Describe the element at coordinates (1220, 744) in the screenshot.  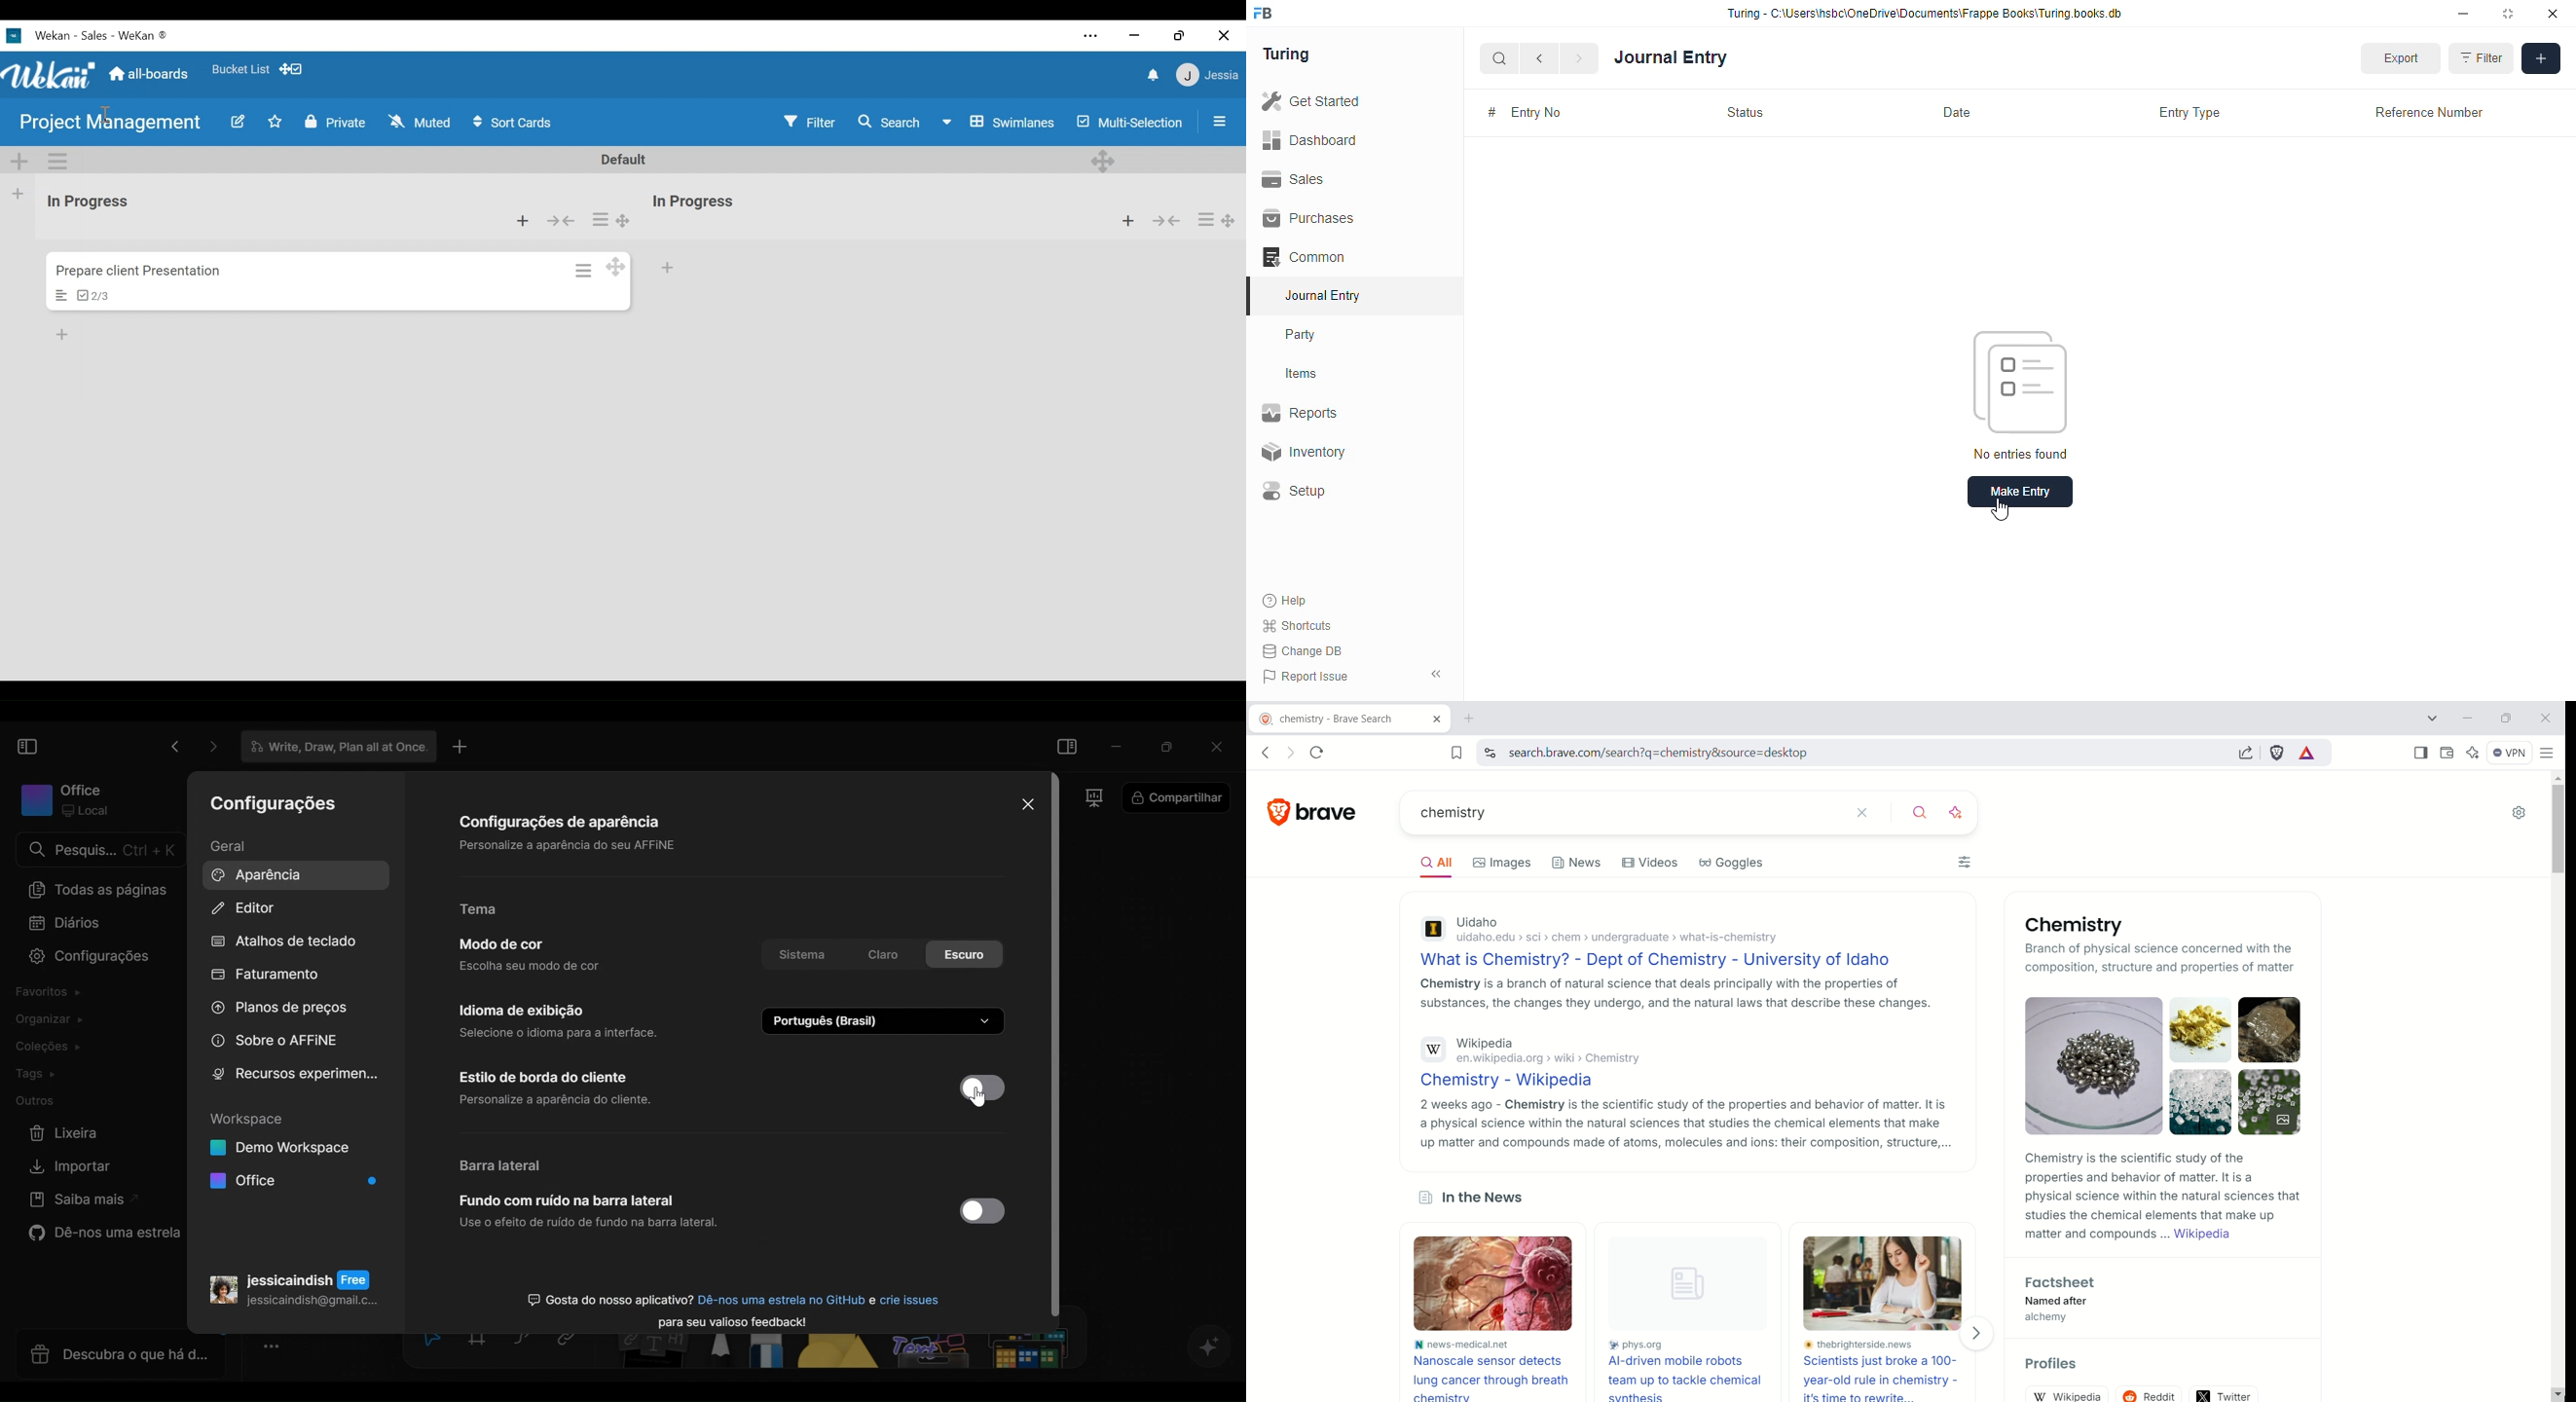
I see `Close` at that location.